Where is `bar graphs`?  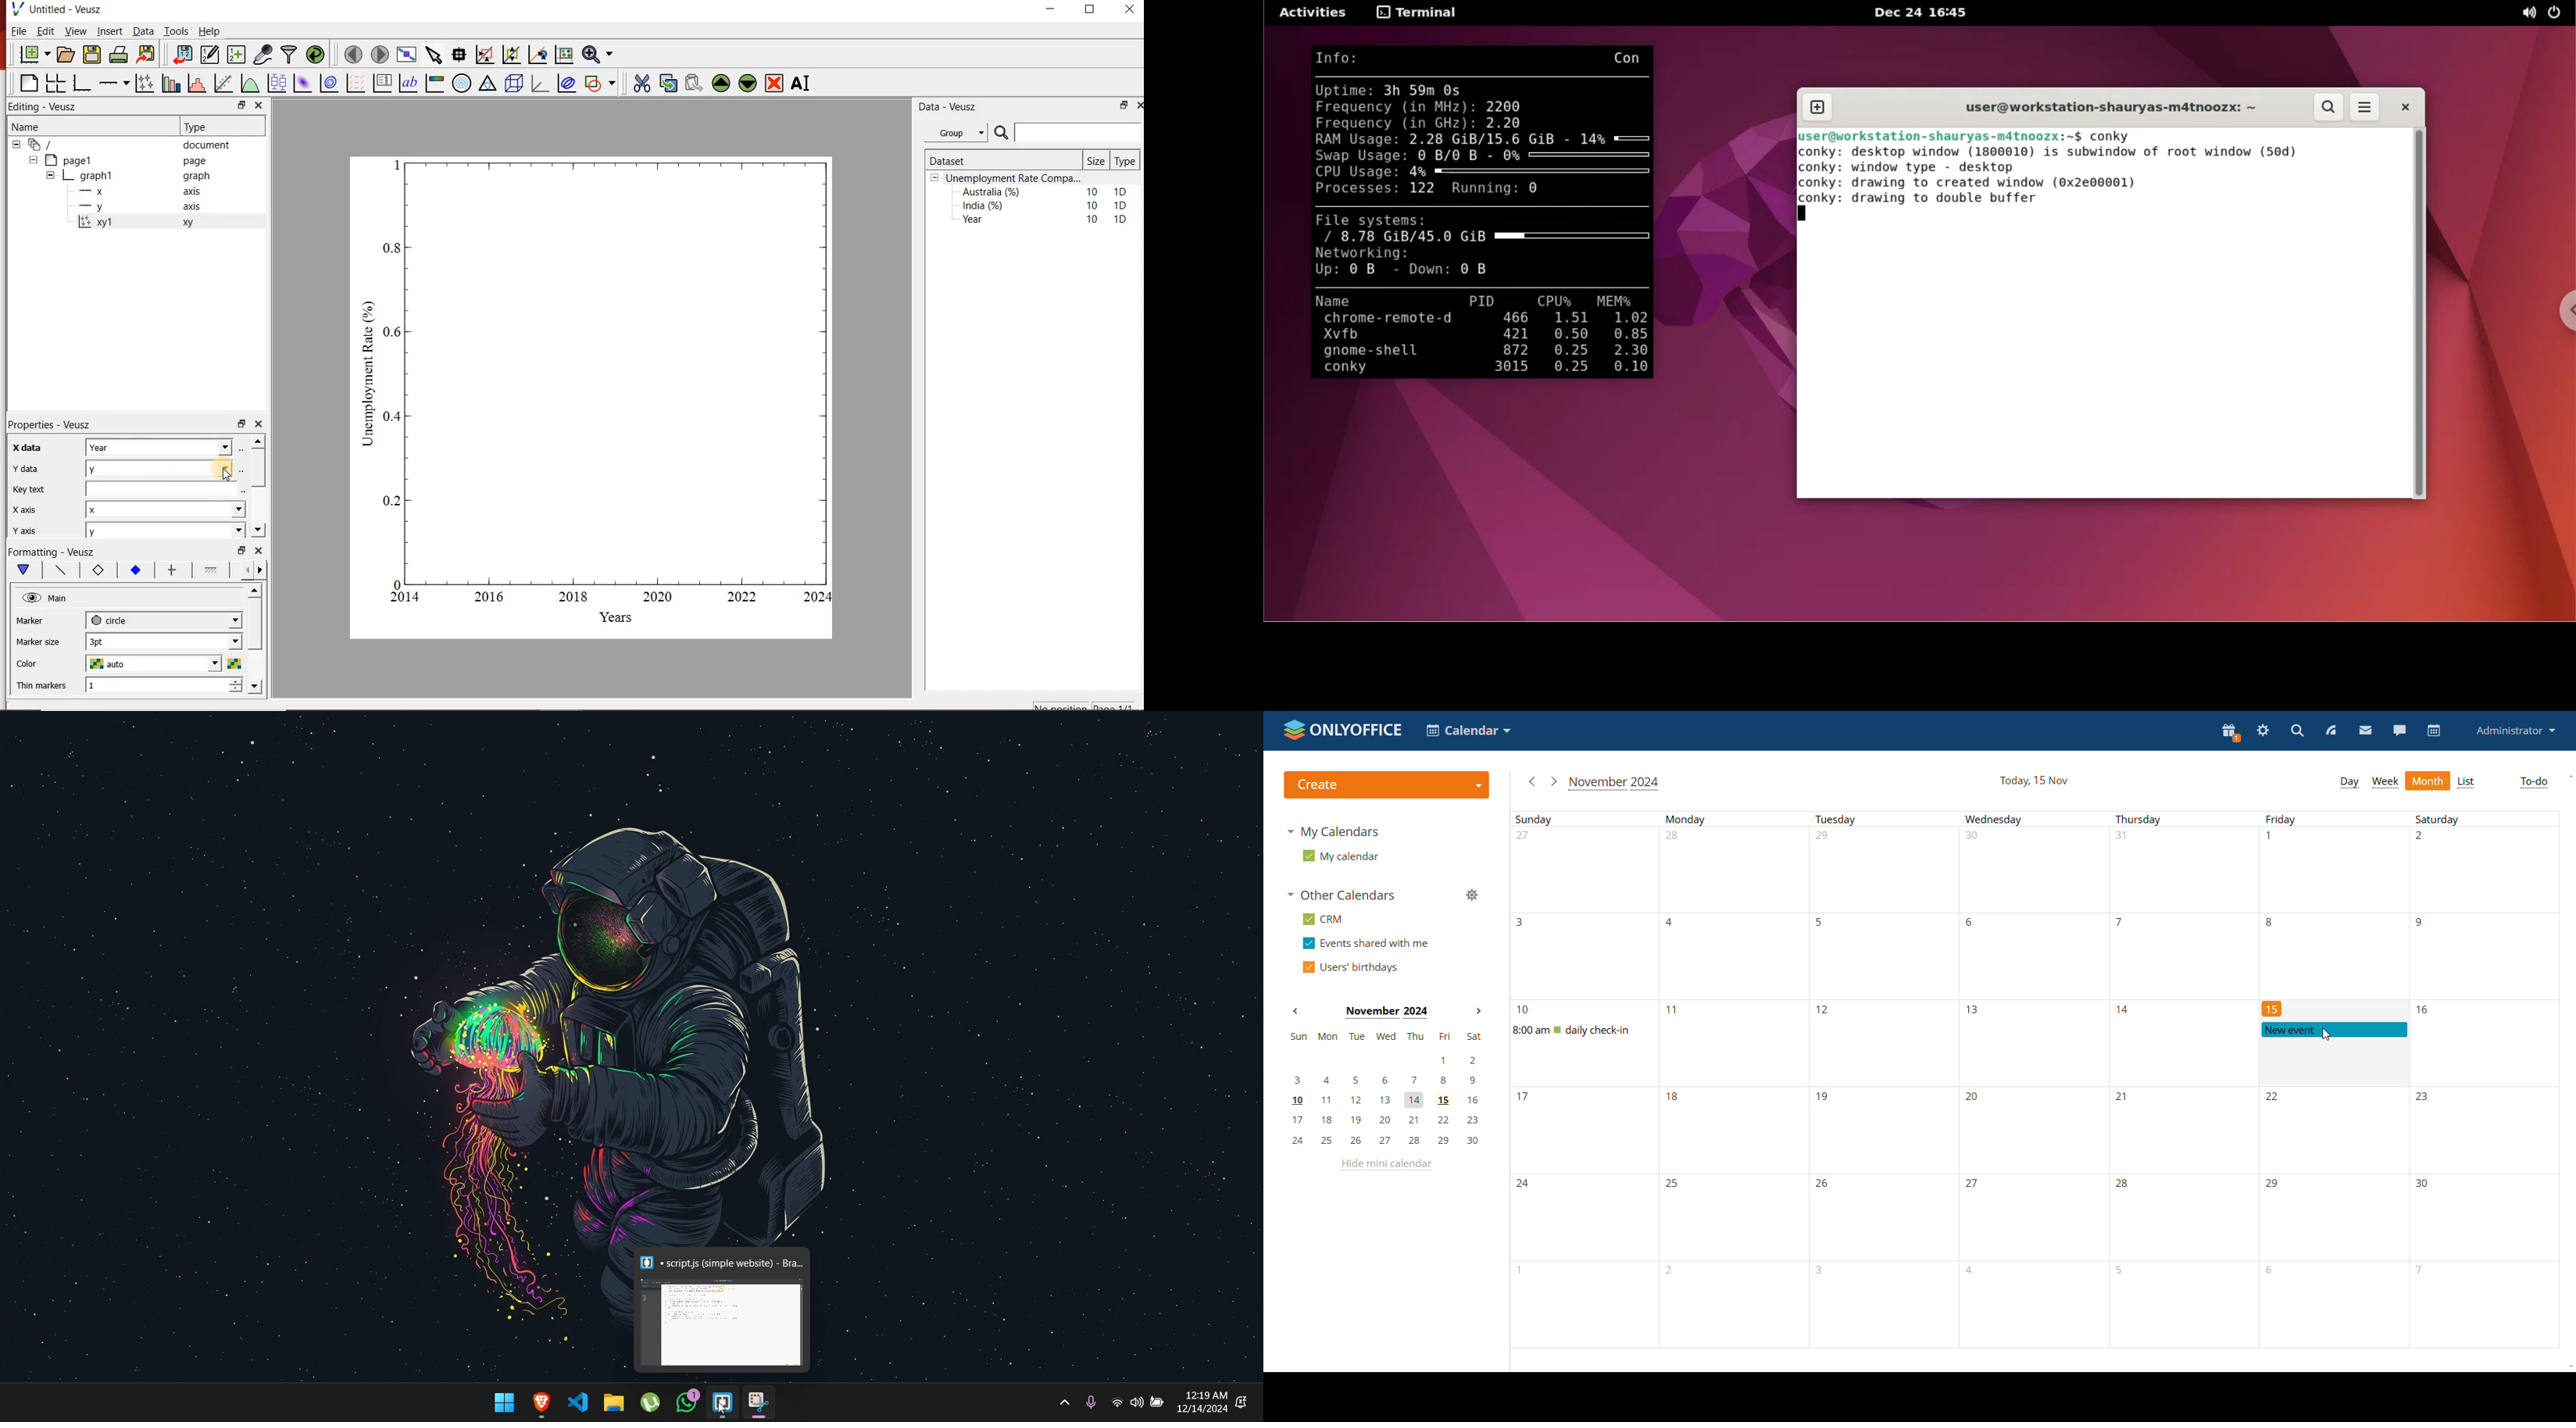 bar graphs is located at coordinates (170, 83).